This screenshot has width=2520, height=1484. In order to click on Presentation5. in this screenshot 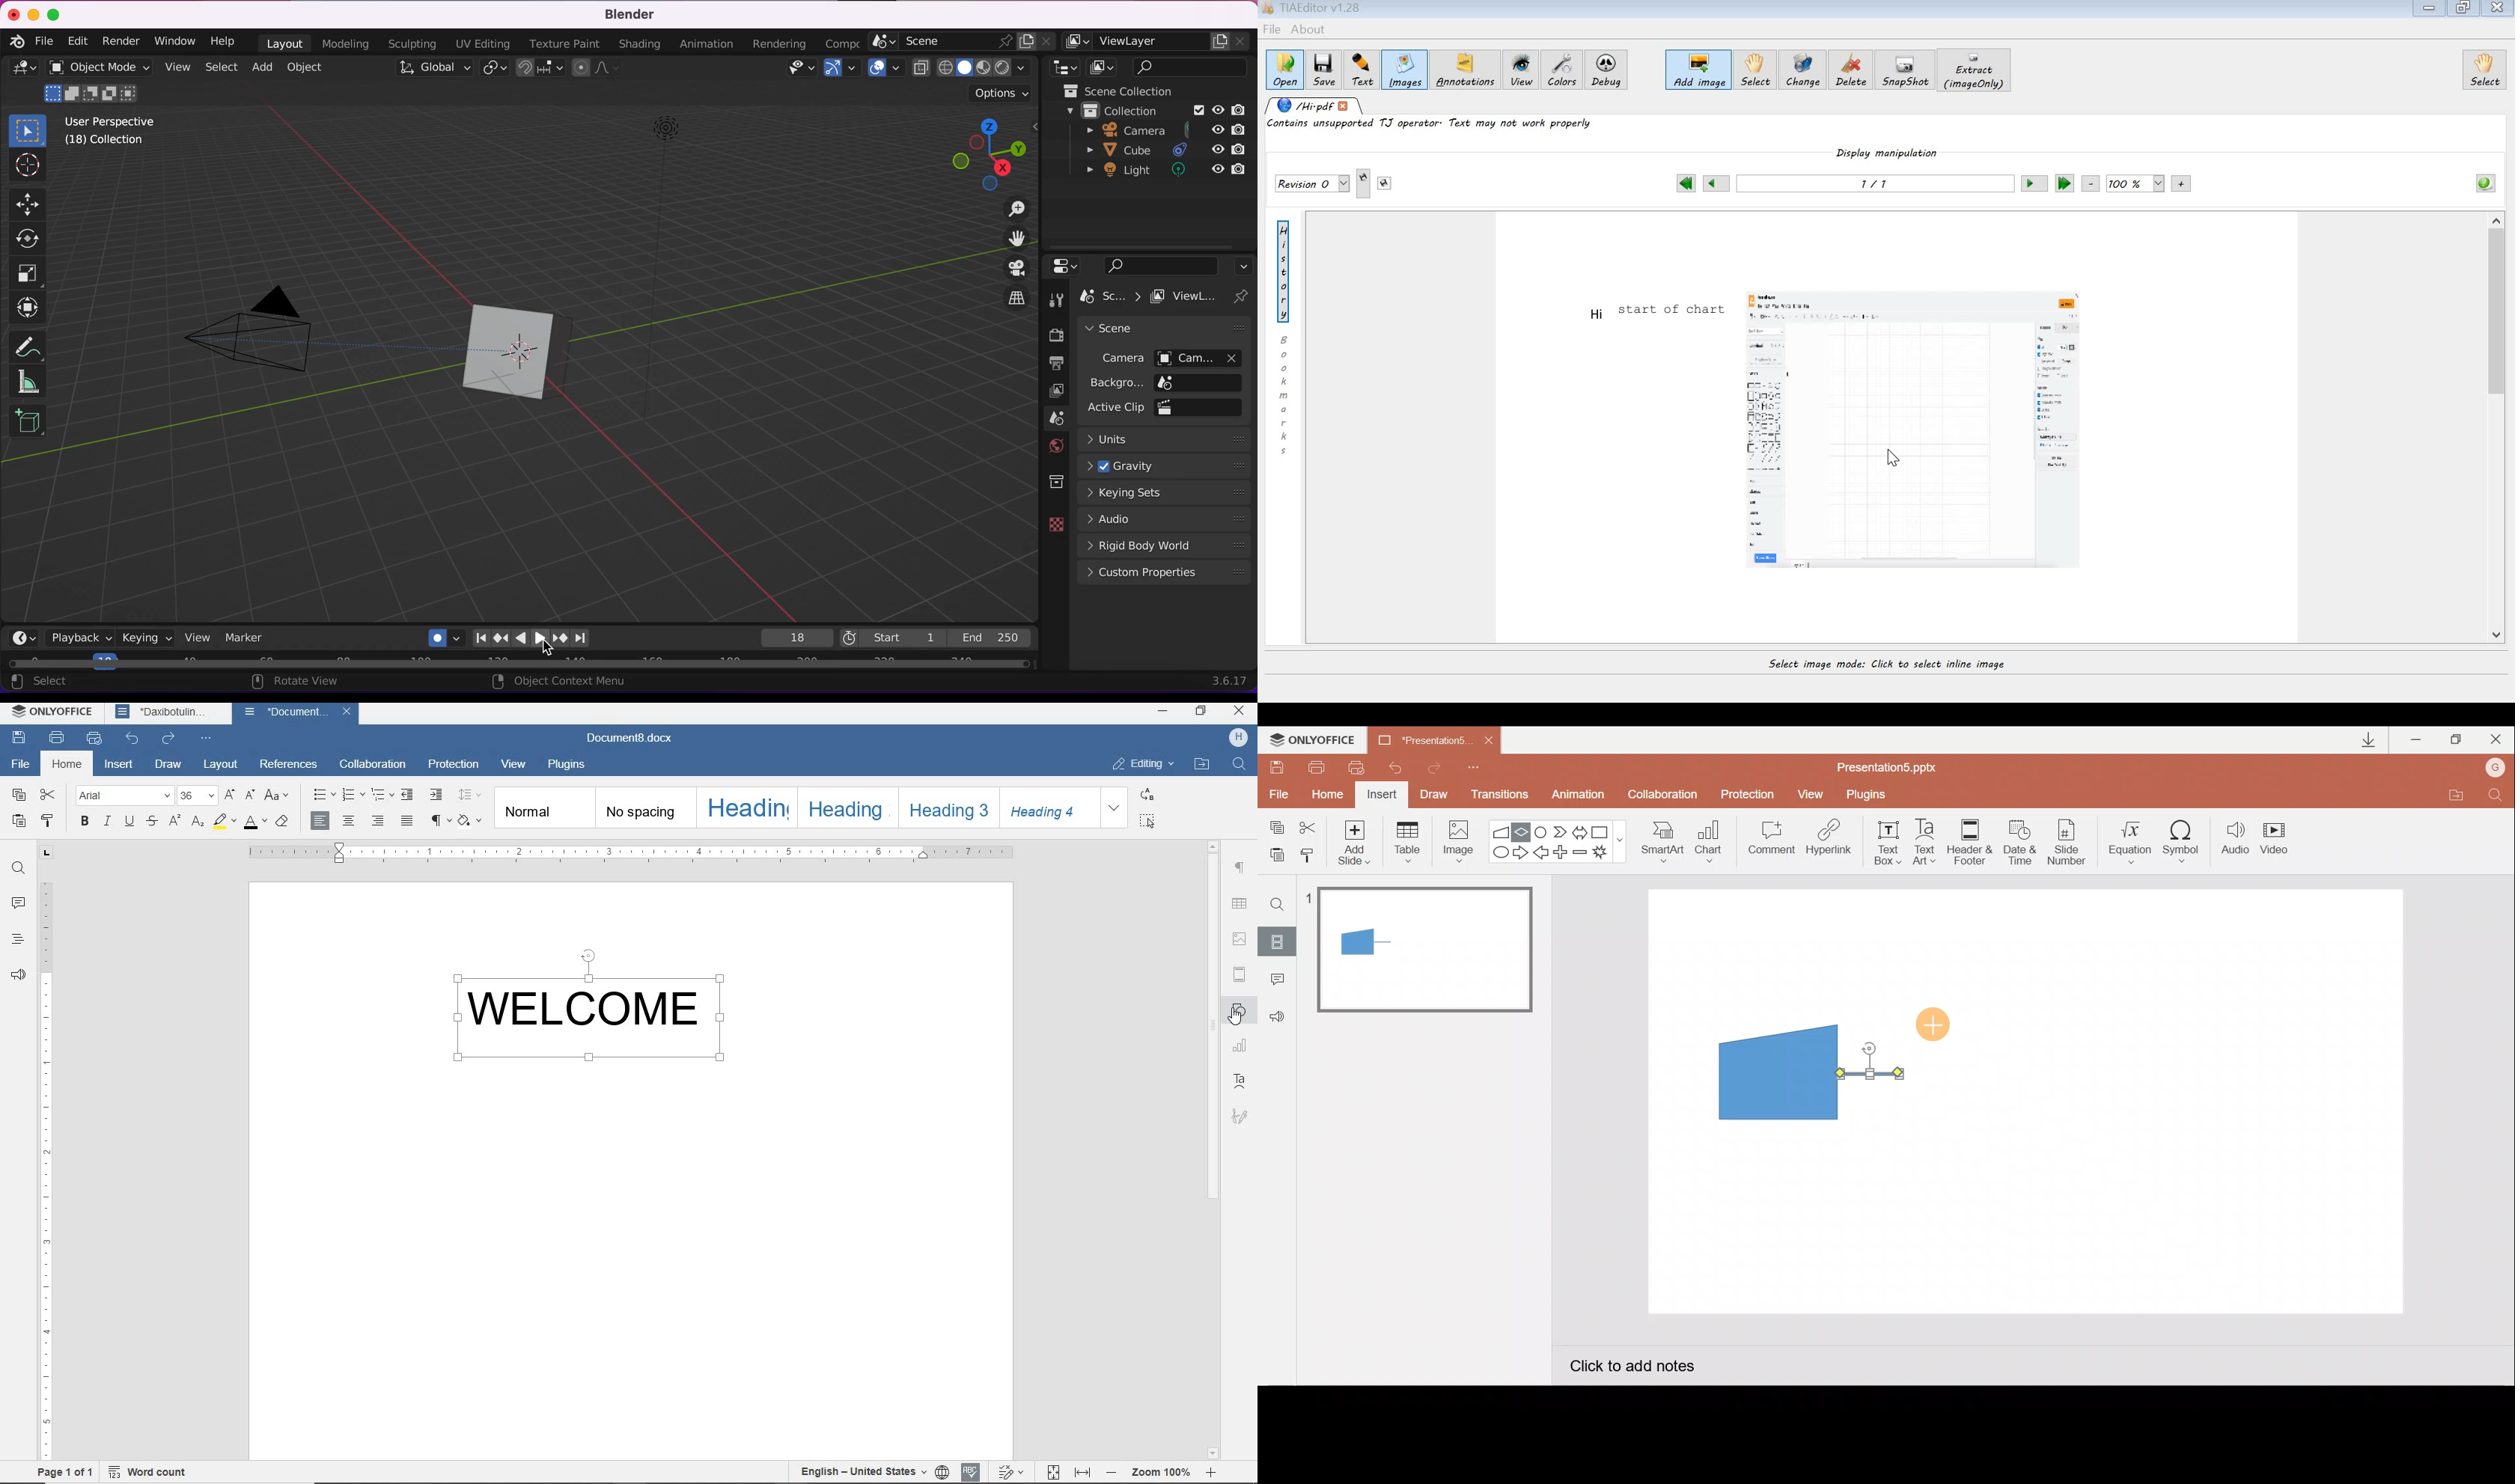, I will do `click(1419, 738)`.